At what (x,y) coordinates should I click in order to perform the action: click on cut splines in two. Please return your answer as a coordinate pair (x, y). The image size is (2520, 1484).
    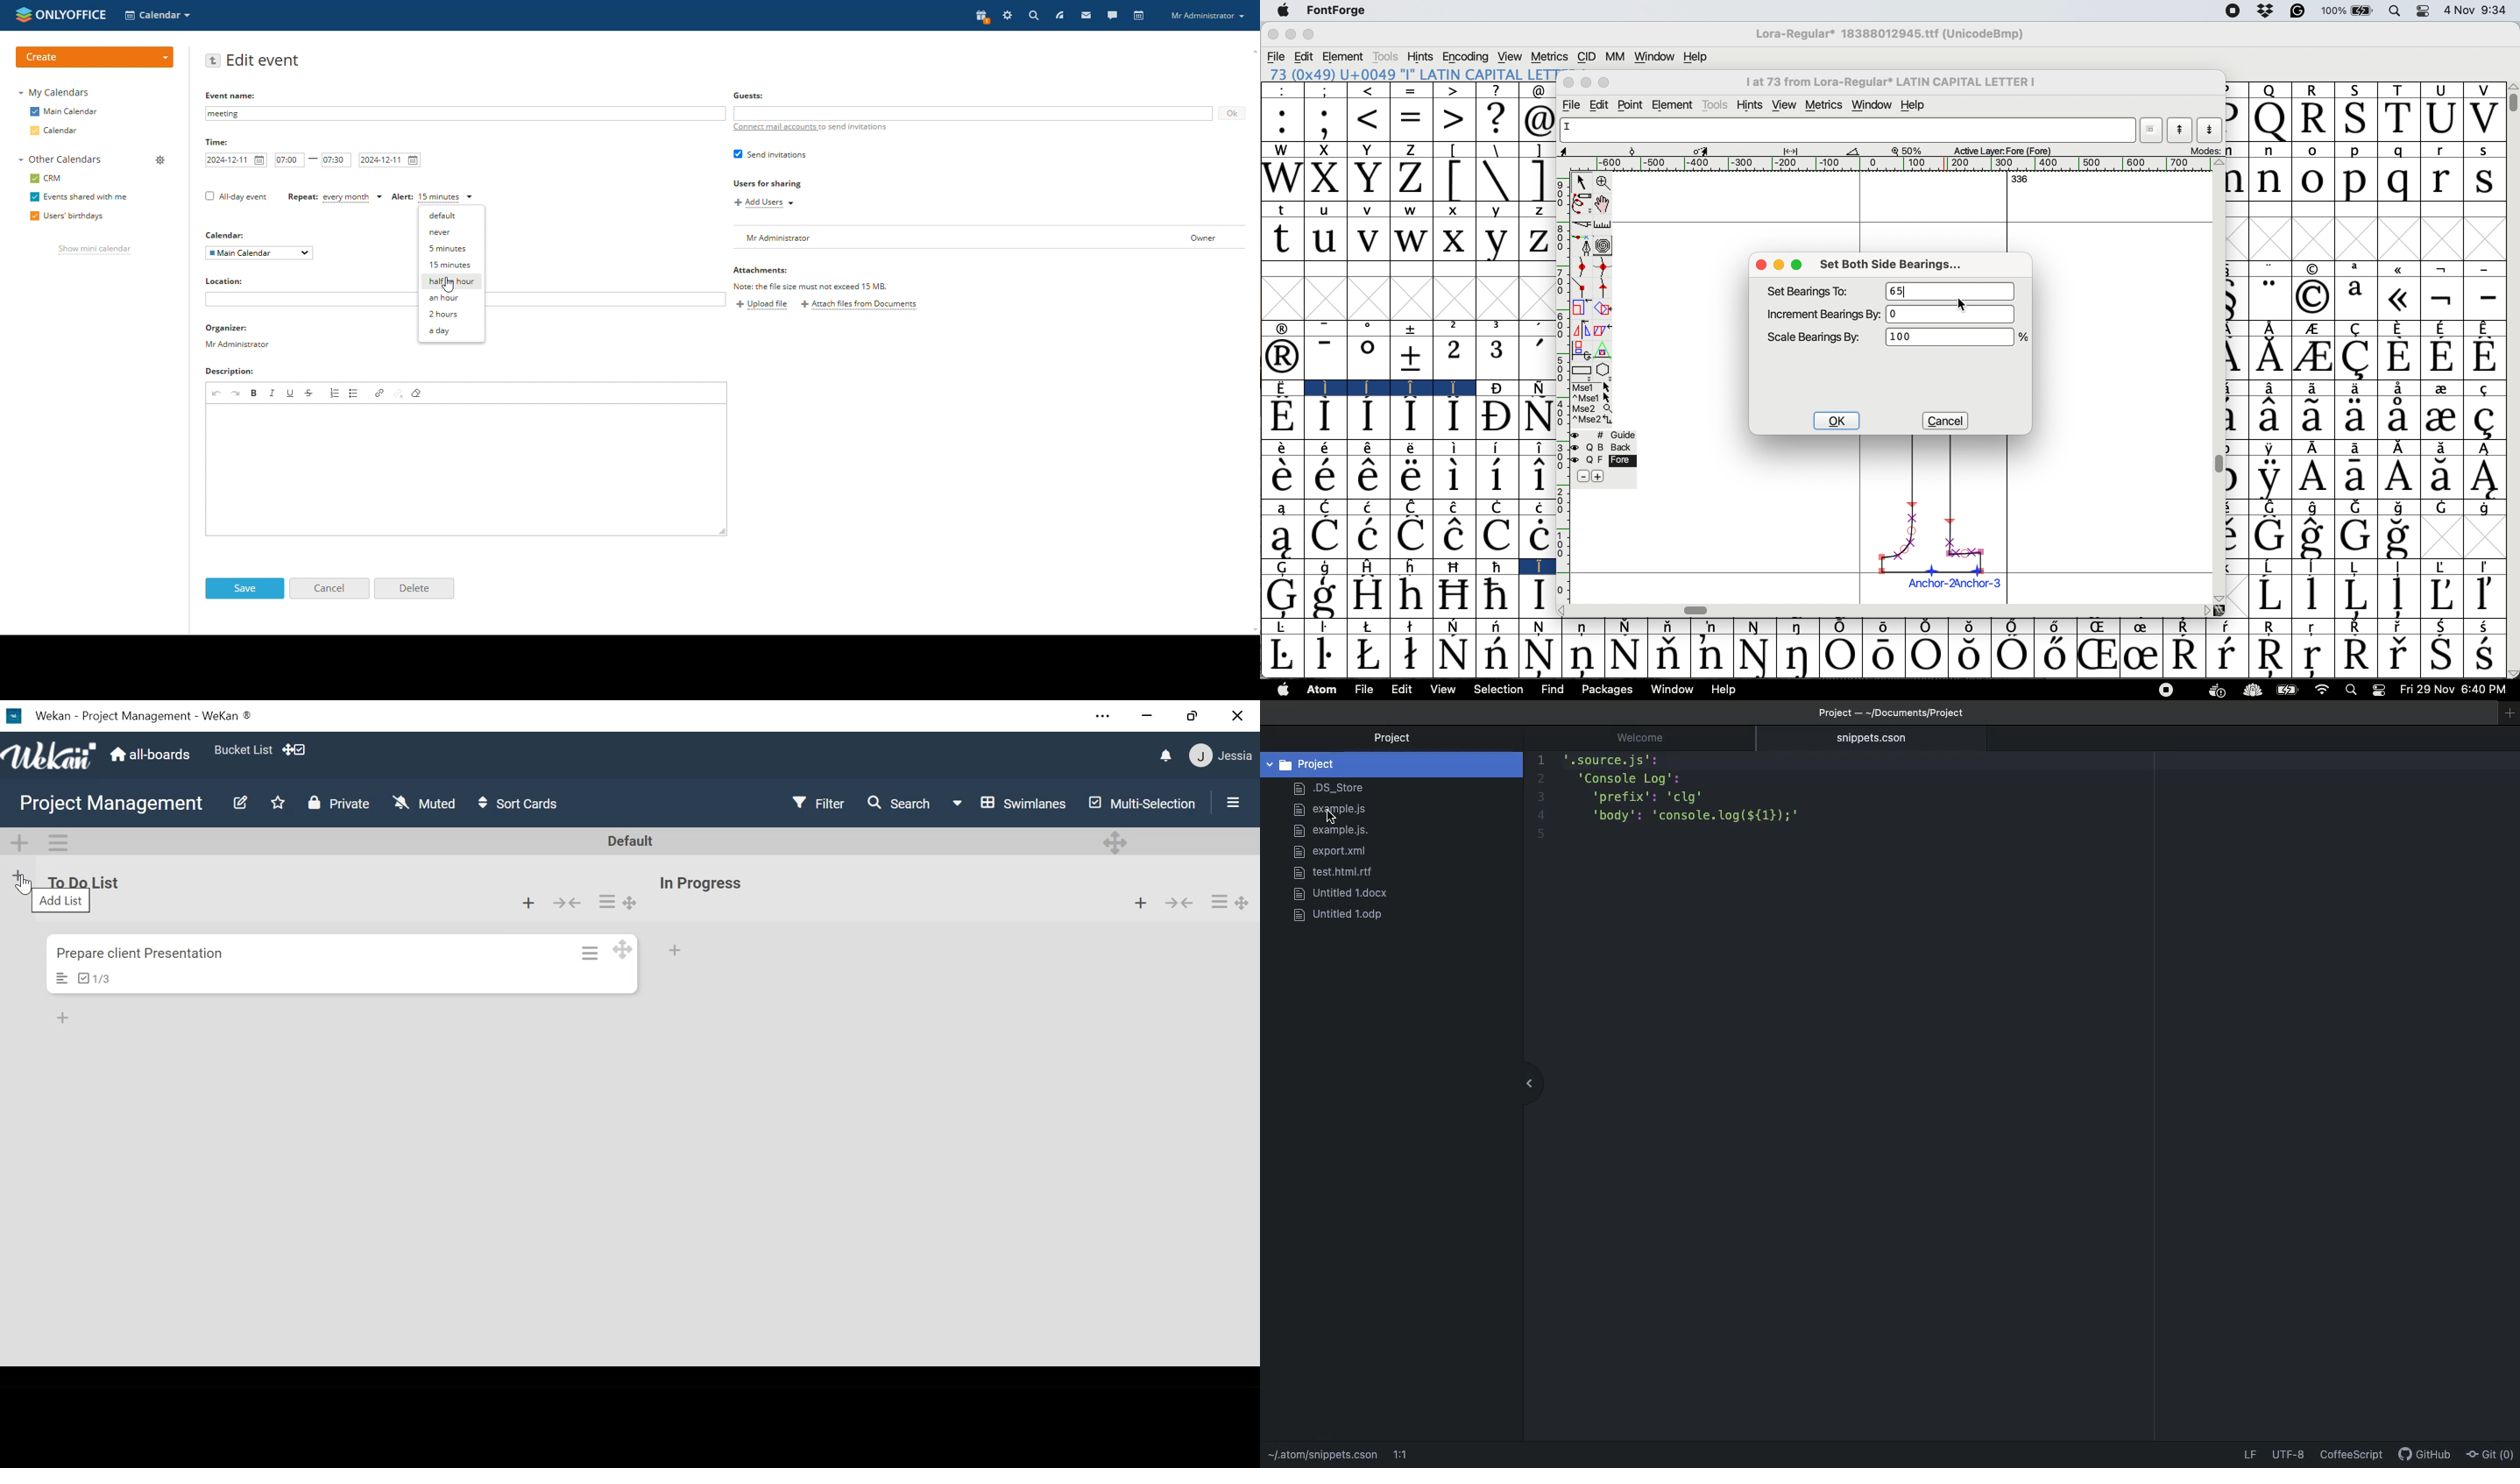
    Looking at the image, I should click on (1583, 223).